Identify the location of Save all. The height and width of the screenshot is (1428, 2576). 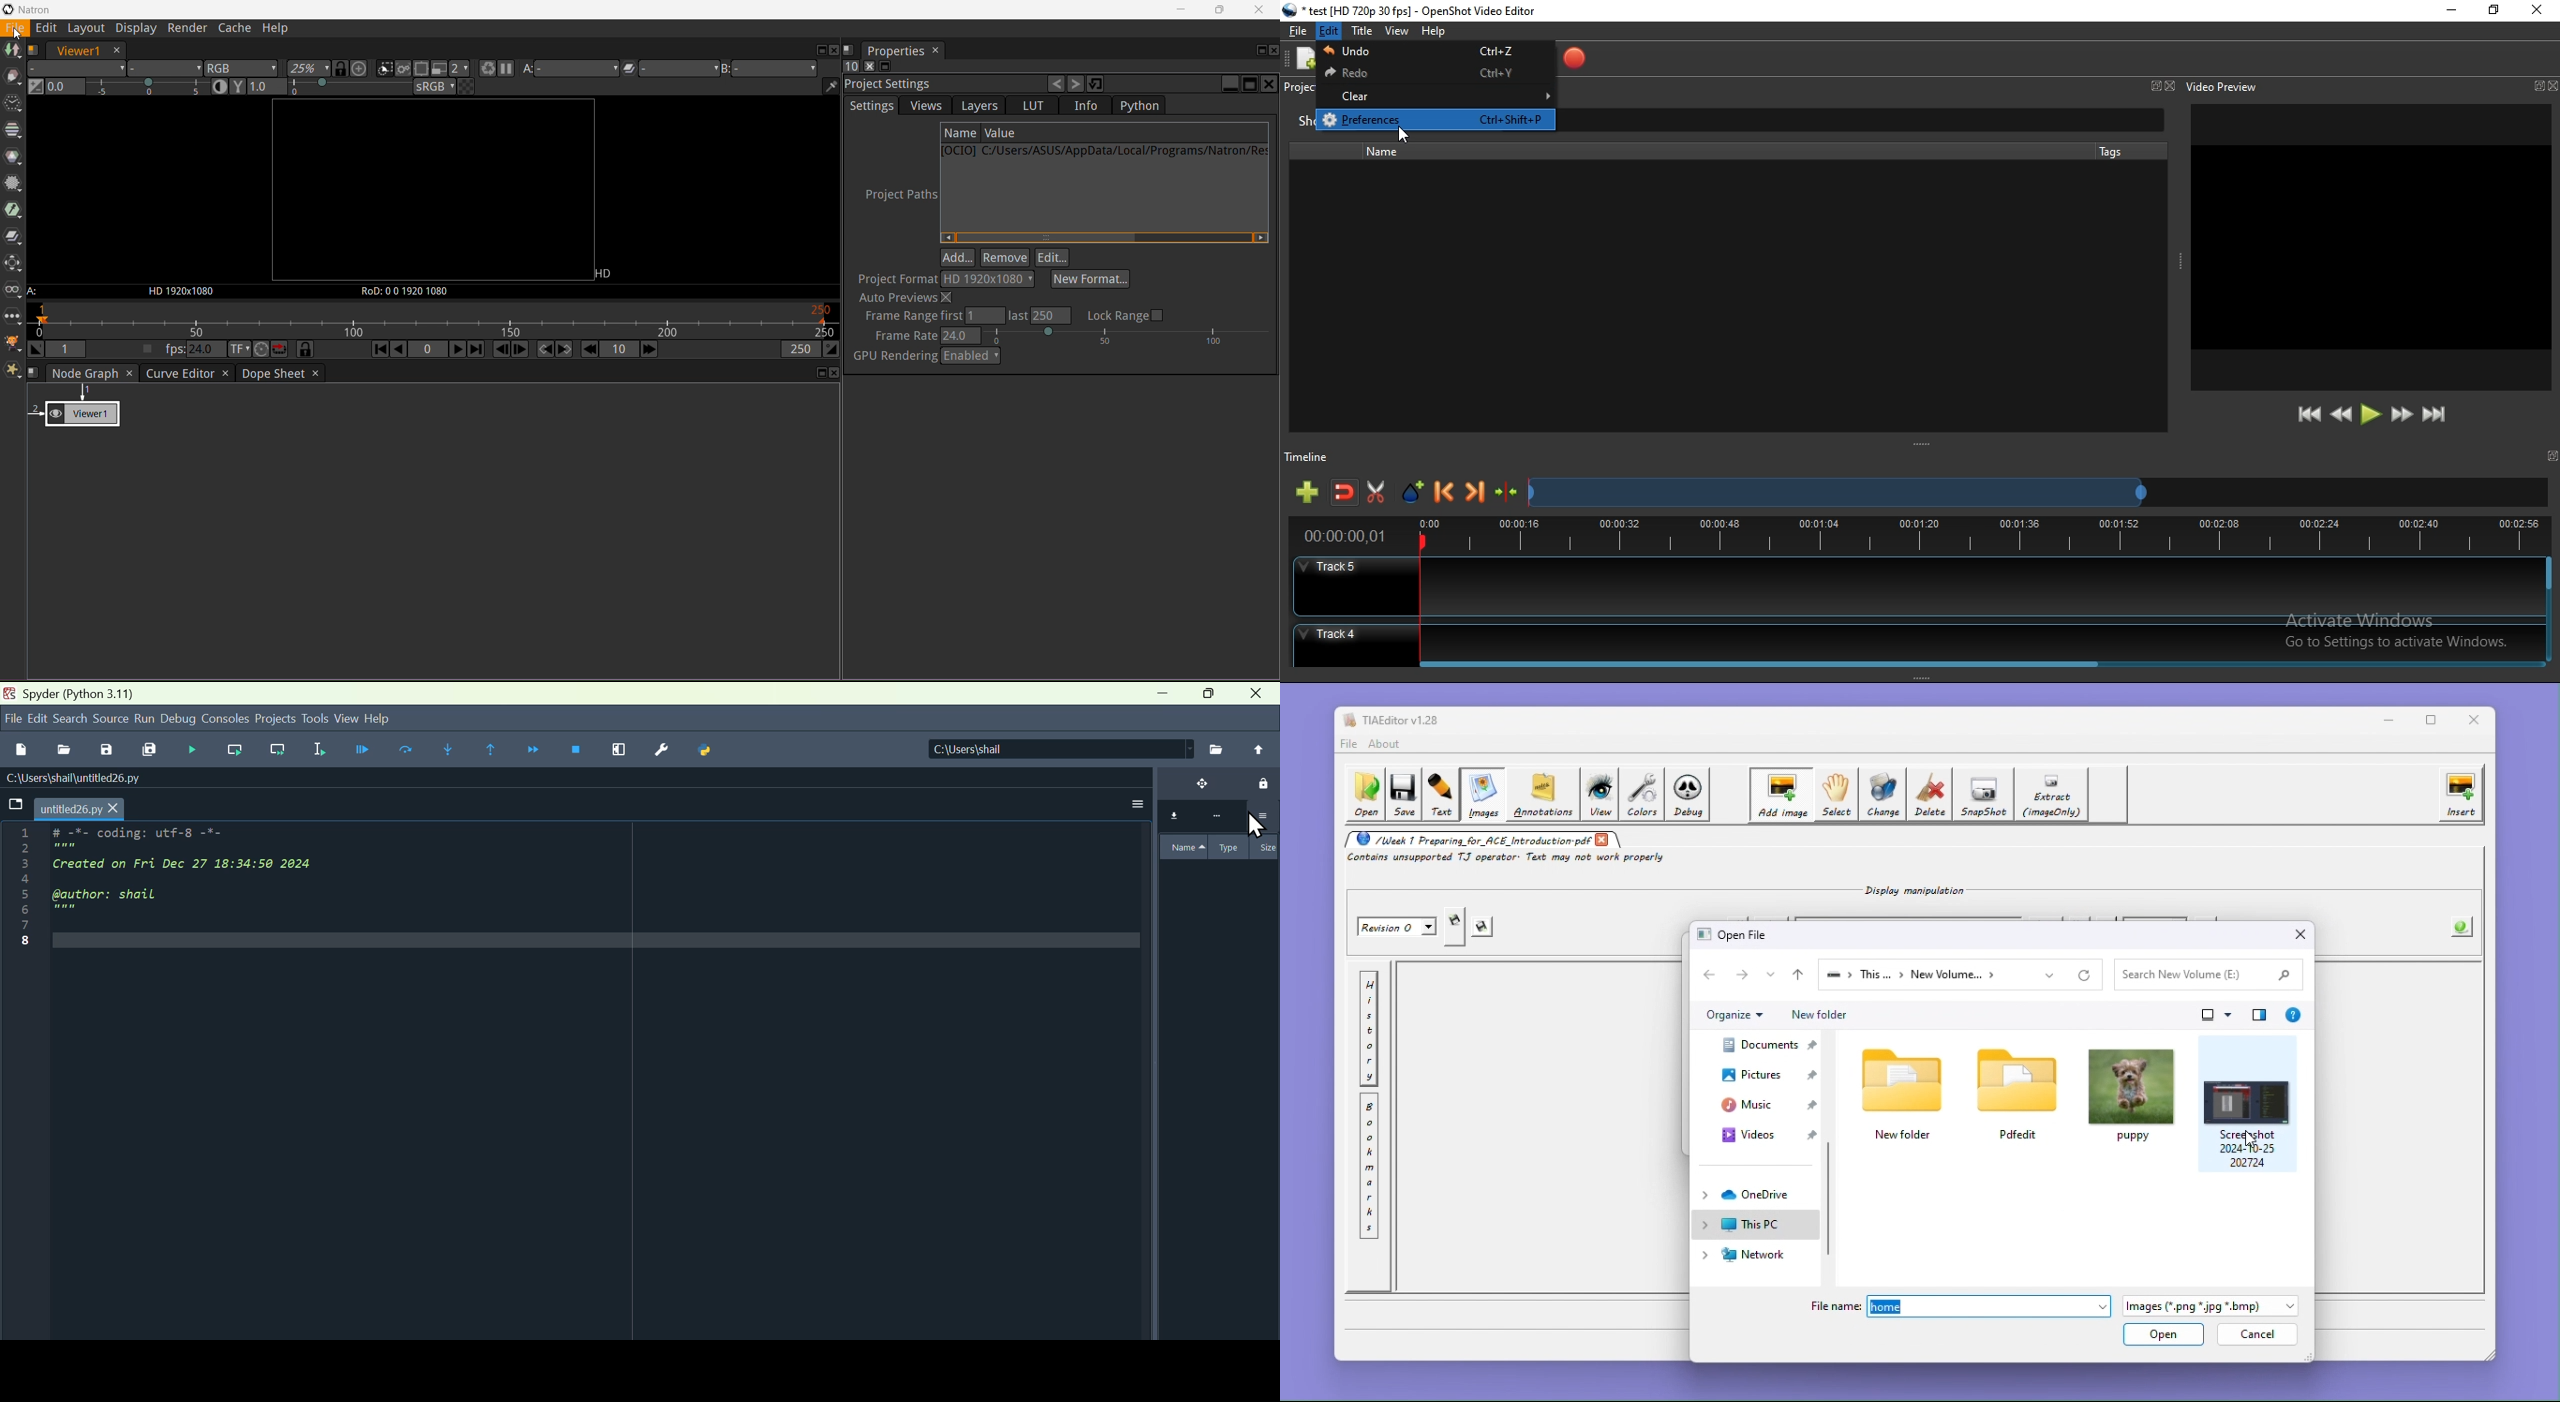
(151, 750).